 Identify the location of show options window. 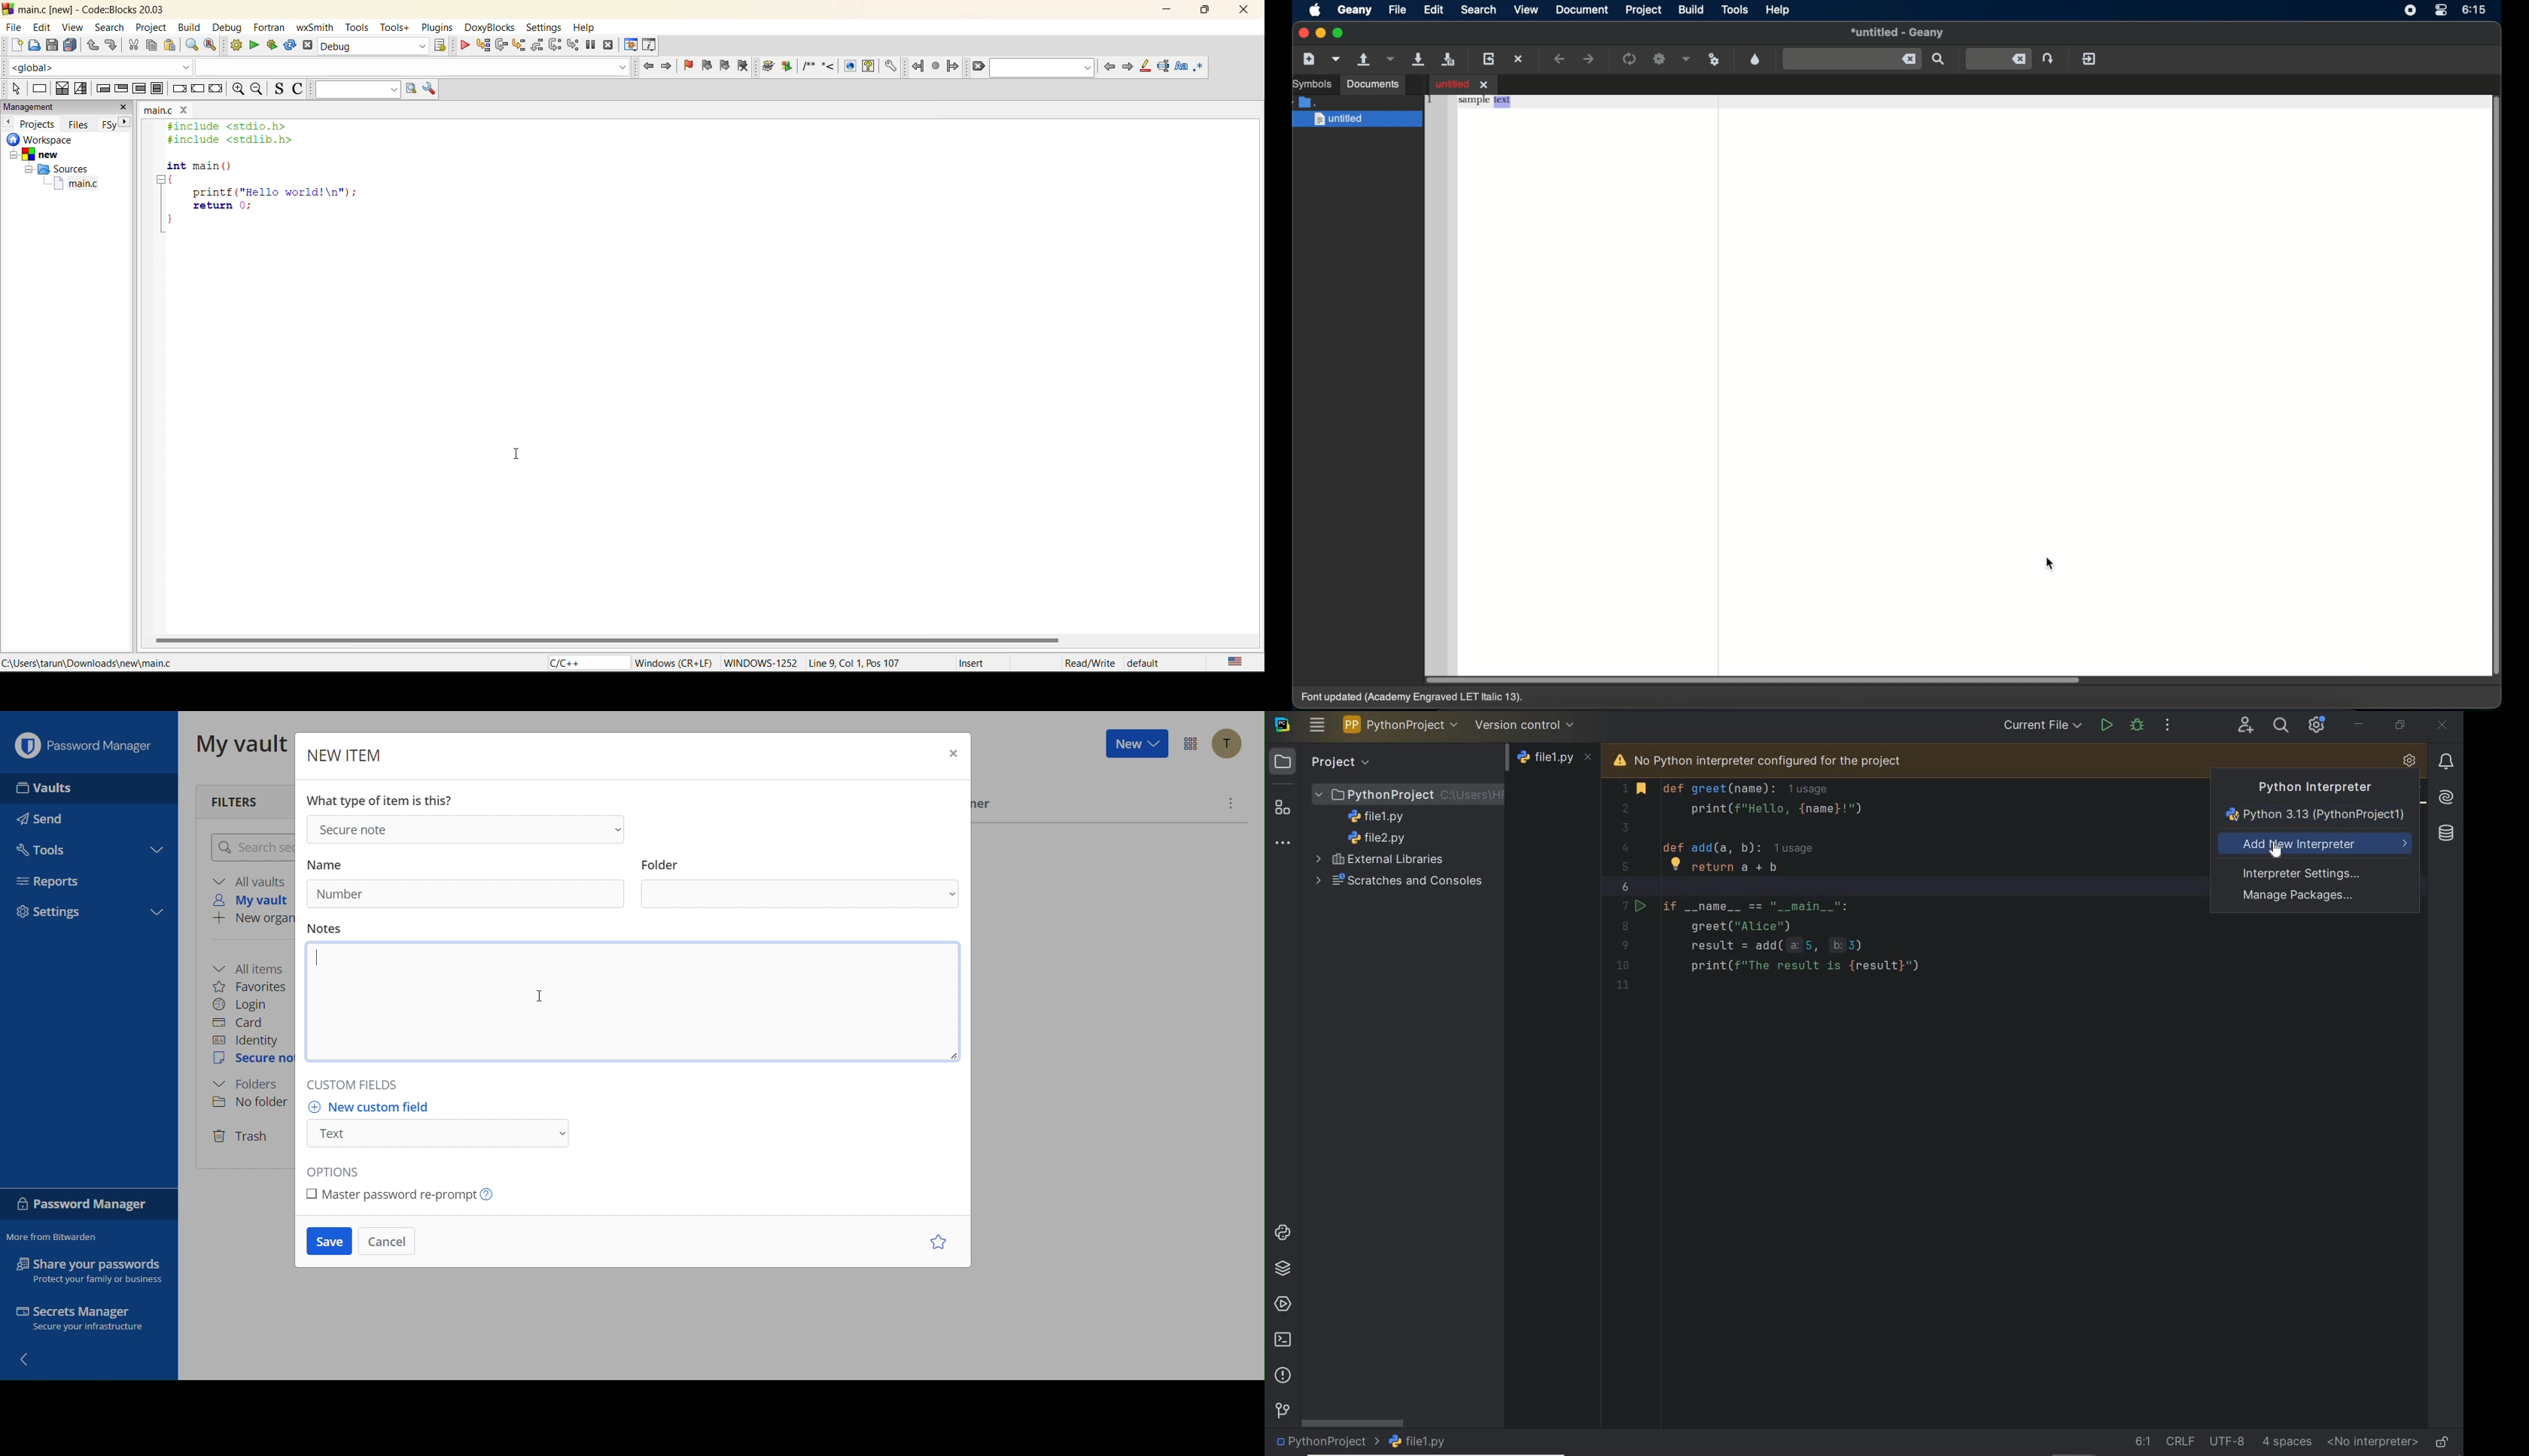
(430, 89).